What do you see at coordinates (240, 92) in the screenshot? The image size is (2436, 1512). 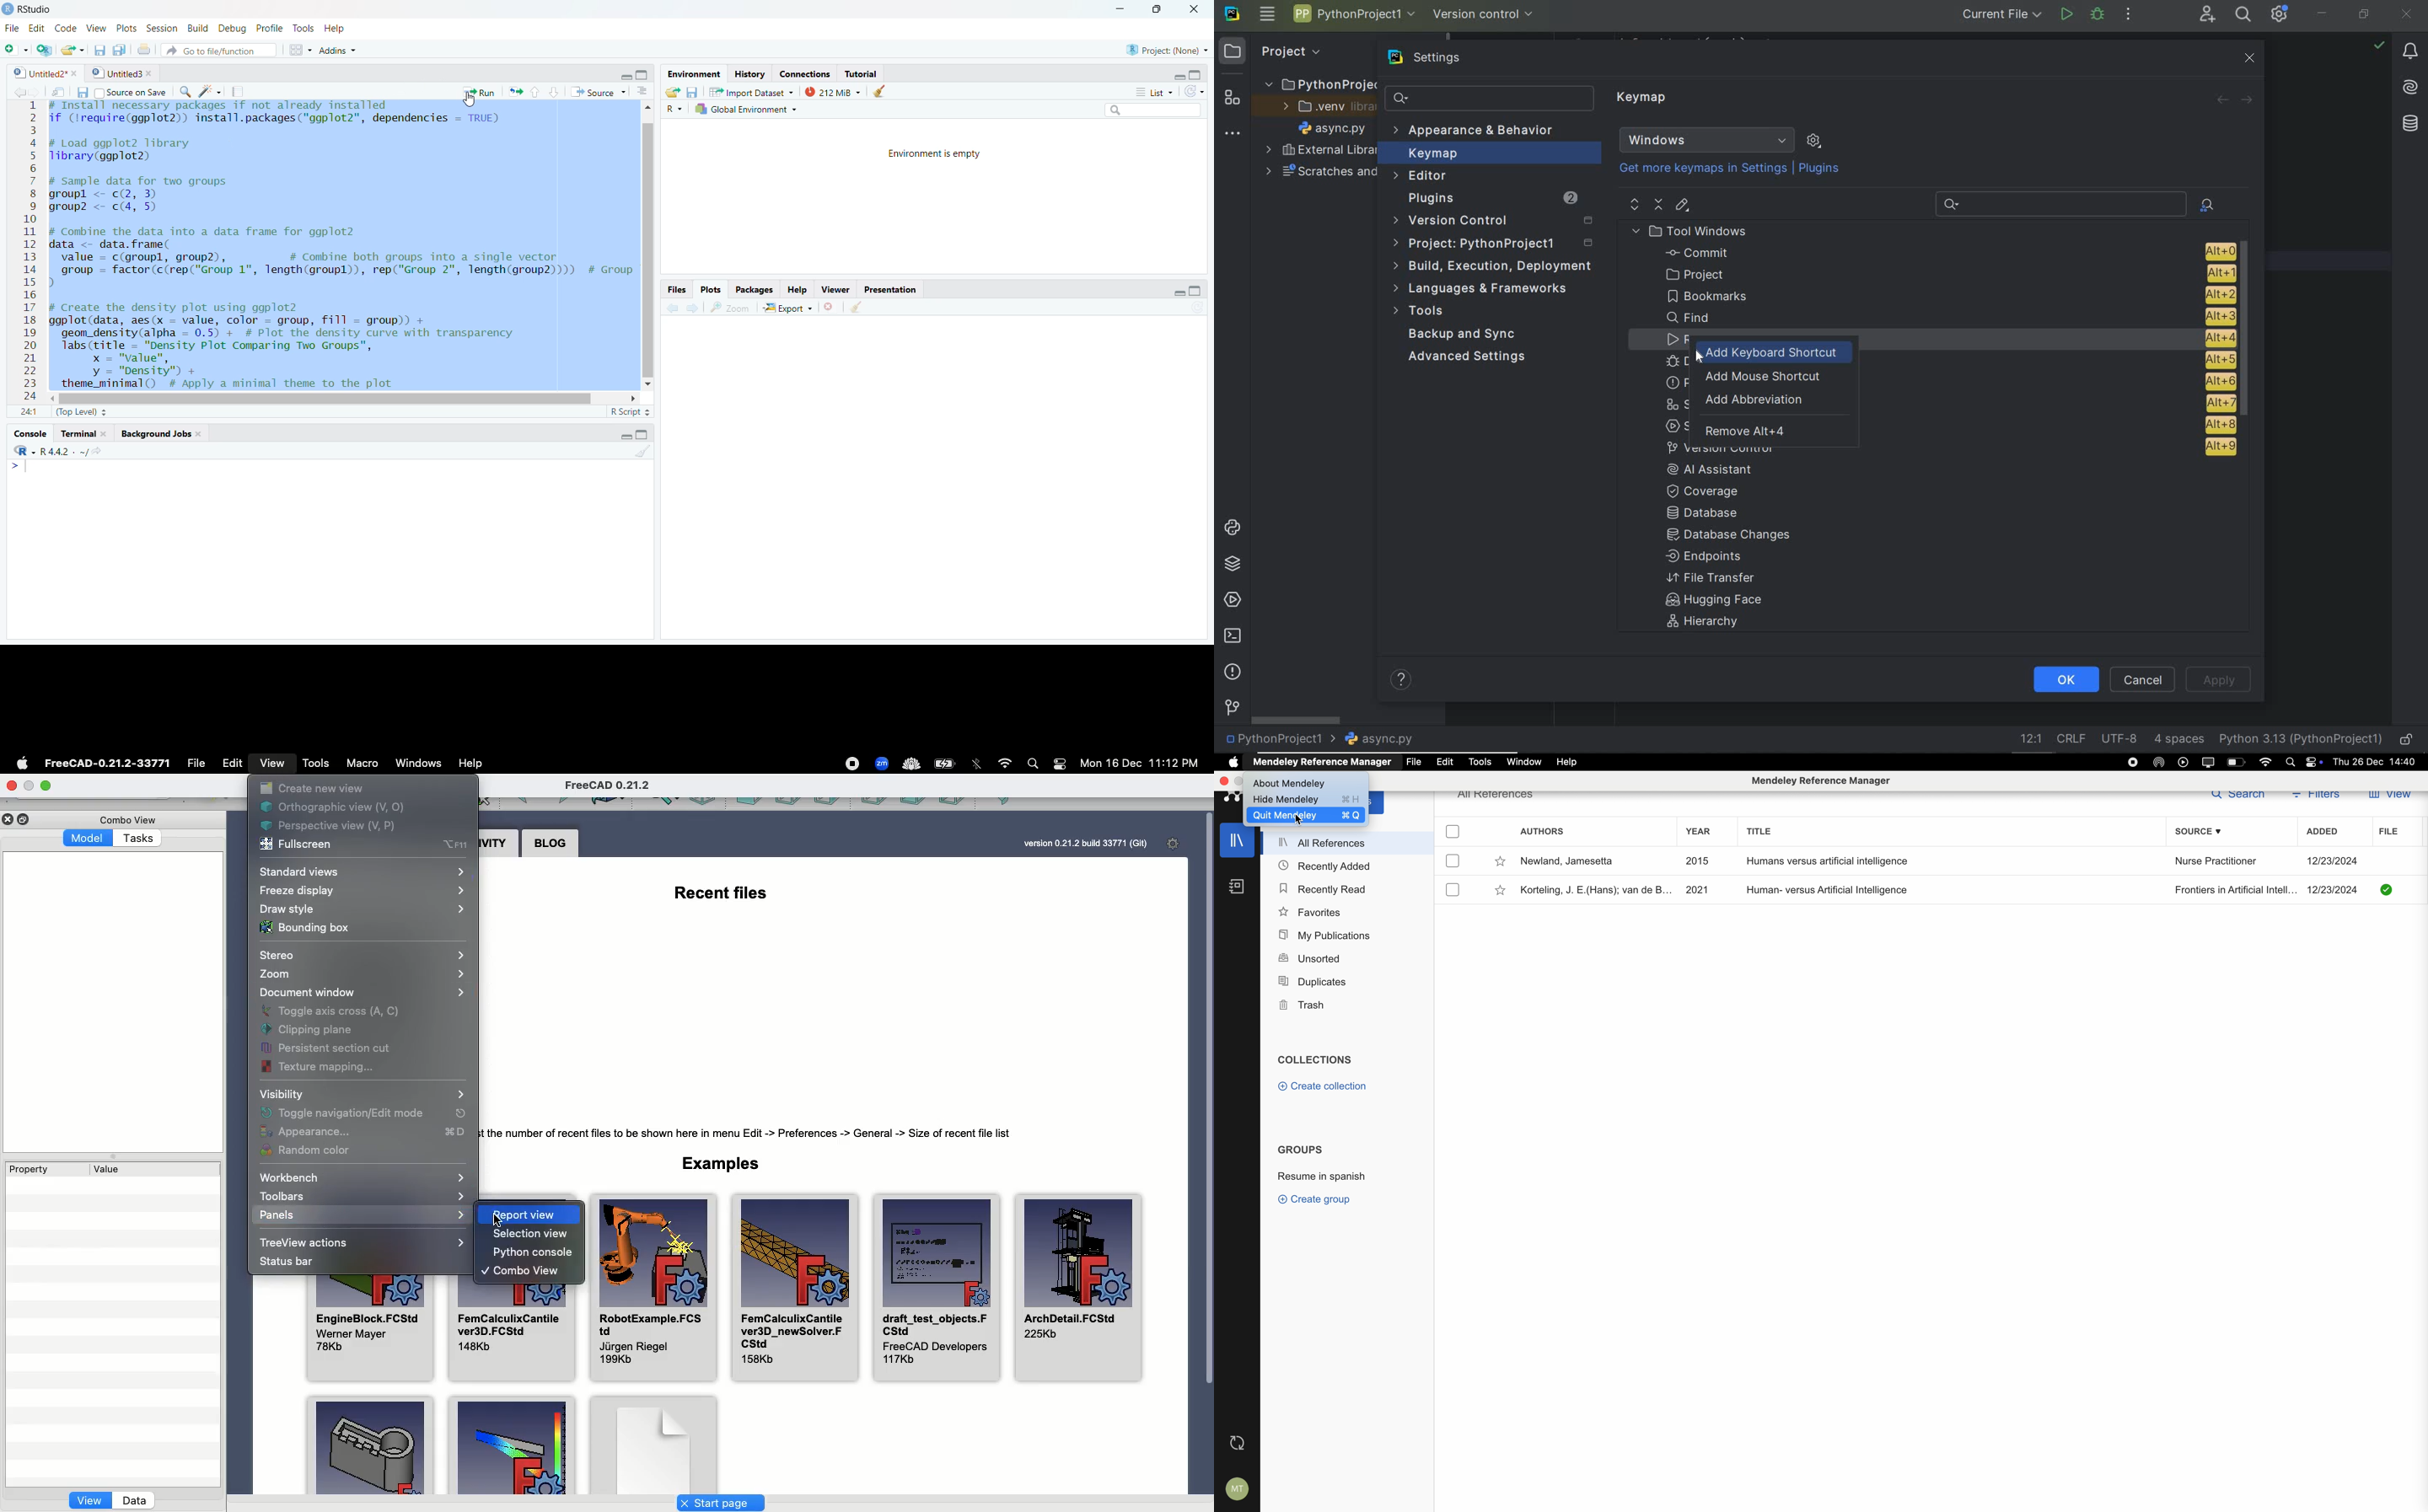 I see `document` at bounding box center [240, 92].